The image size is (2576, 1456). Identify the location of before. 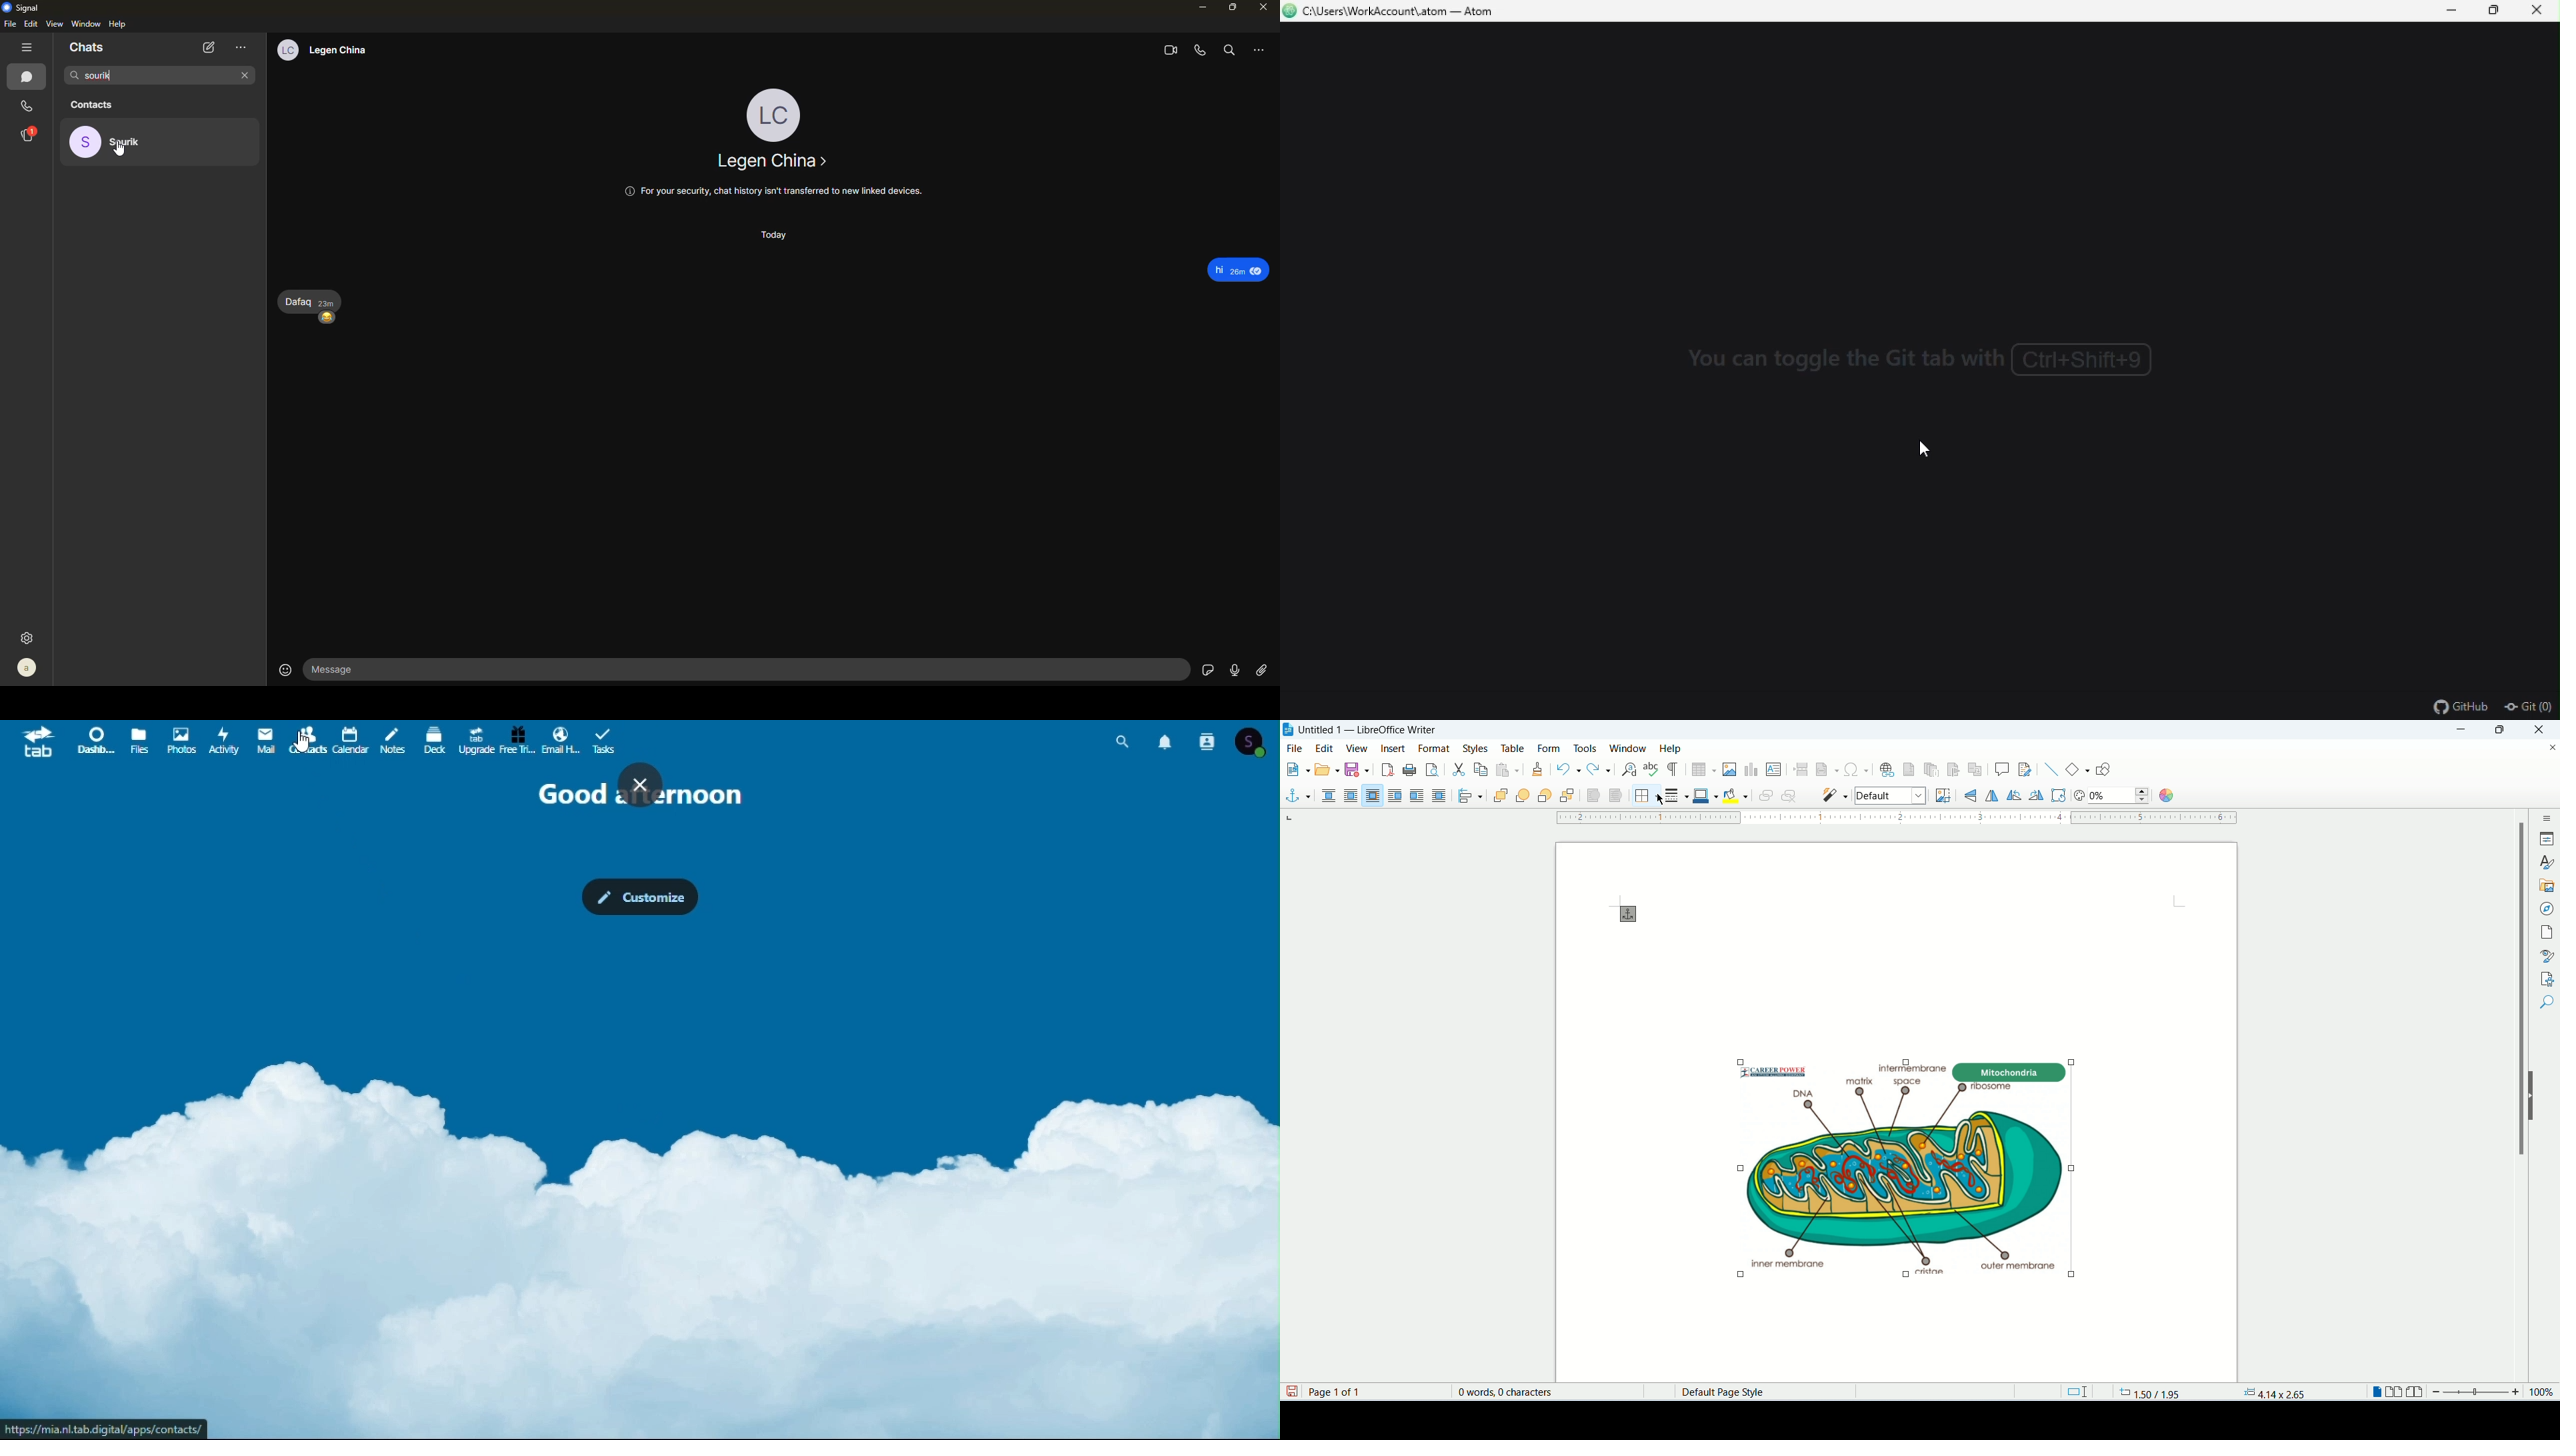
(1396, 796).